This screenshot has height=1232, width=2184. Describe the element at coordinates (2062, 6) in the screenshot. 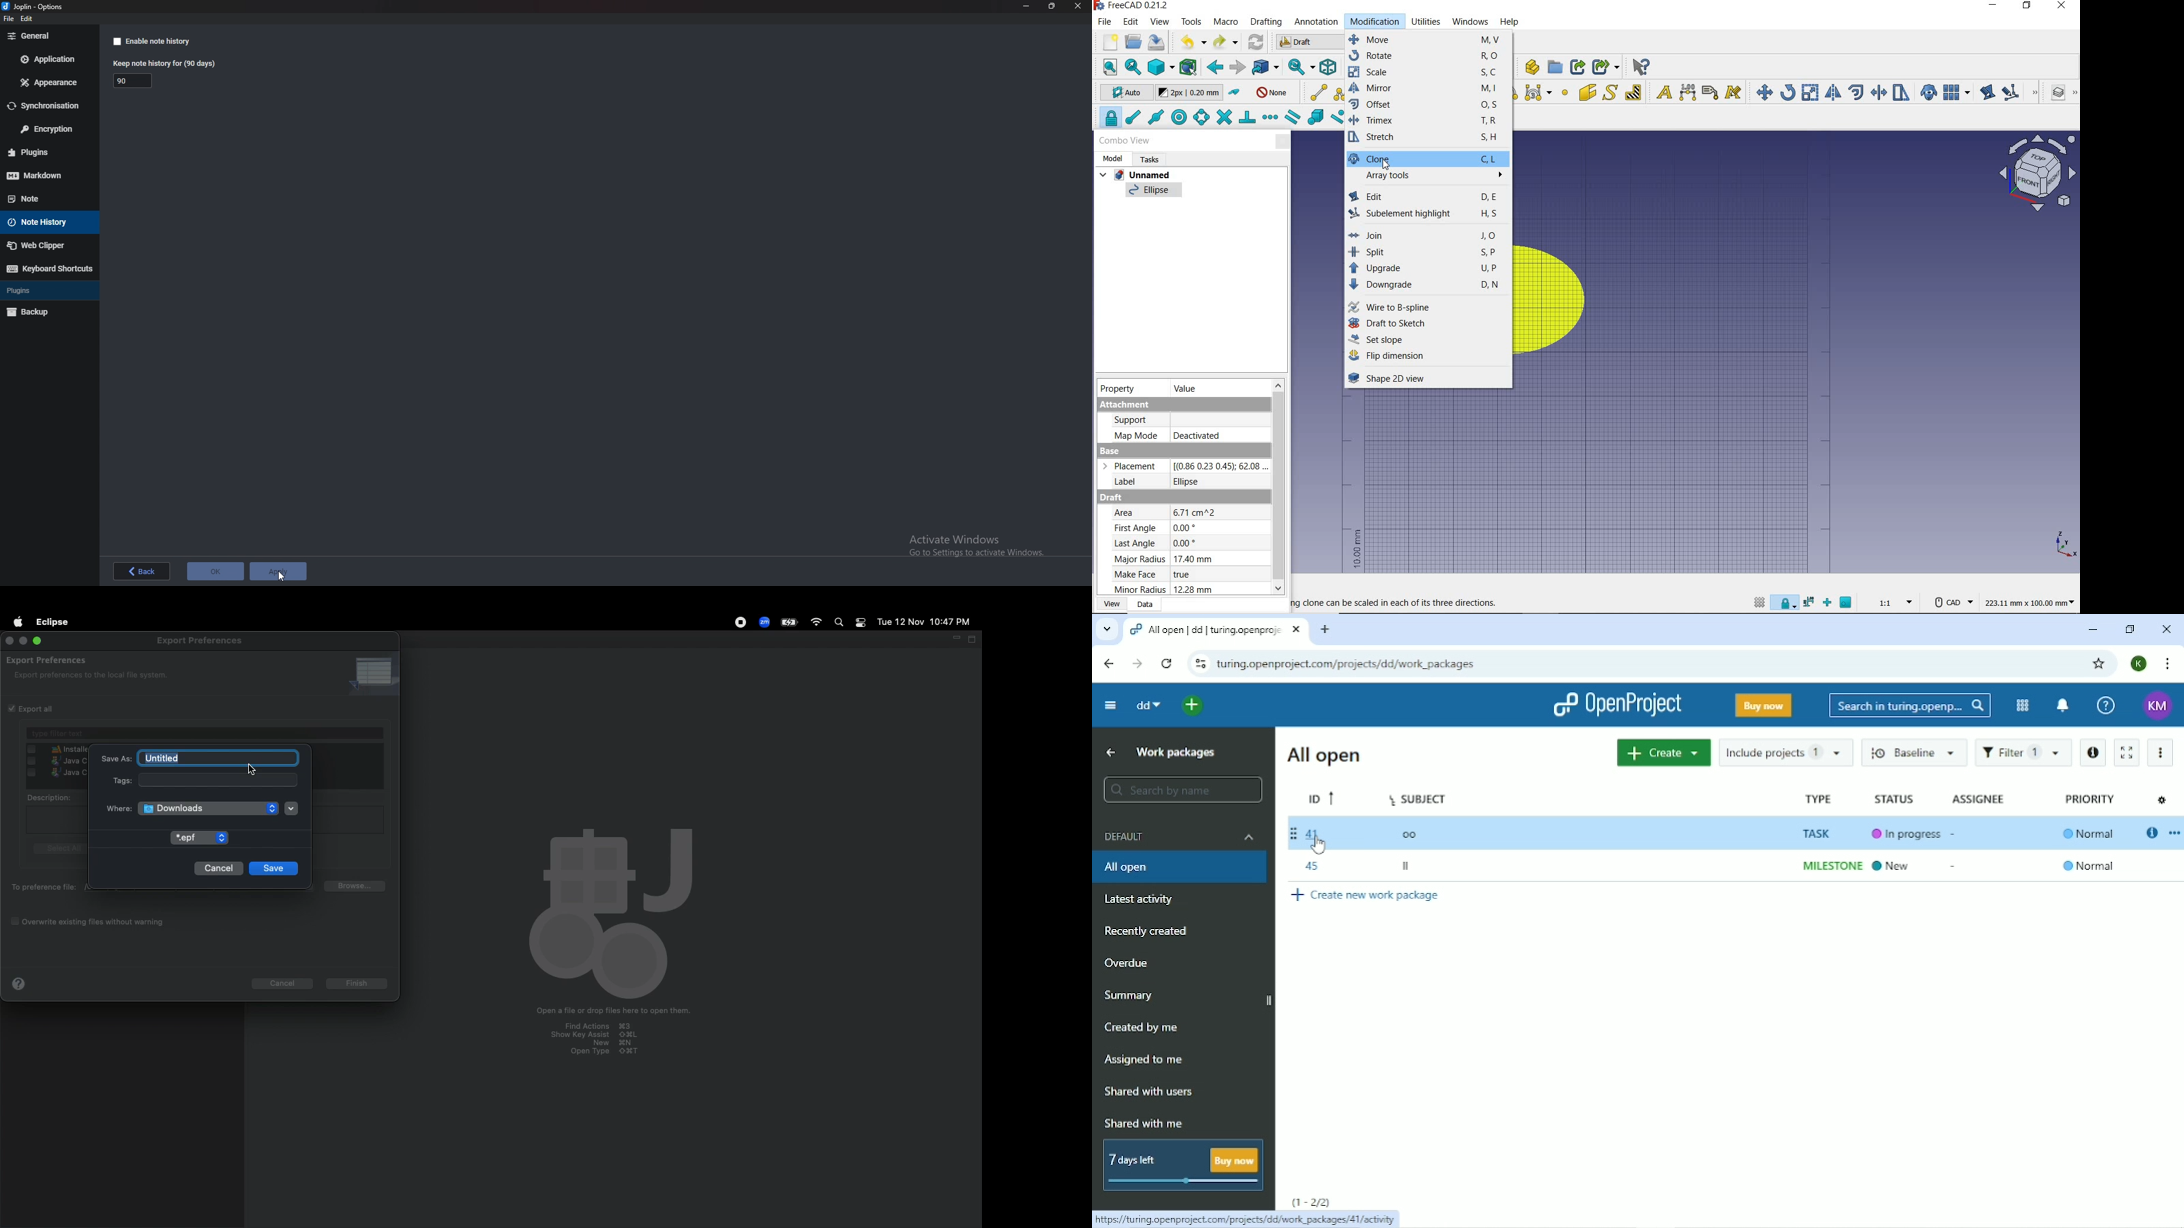

I see `close` at that location.